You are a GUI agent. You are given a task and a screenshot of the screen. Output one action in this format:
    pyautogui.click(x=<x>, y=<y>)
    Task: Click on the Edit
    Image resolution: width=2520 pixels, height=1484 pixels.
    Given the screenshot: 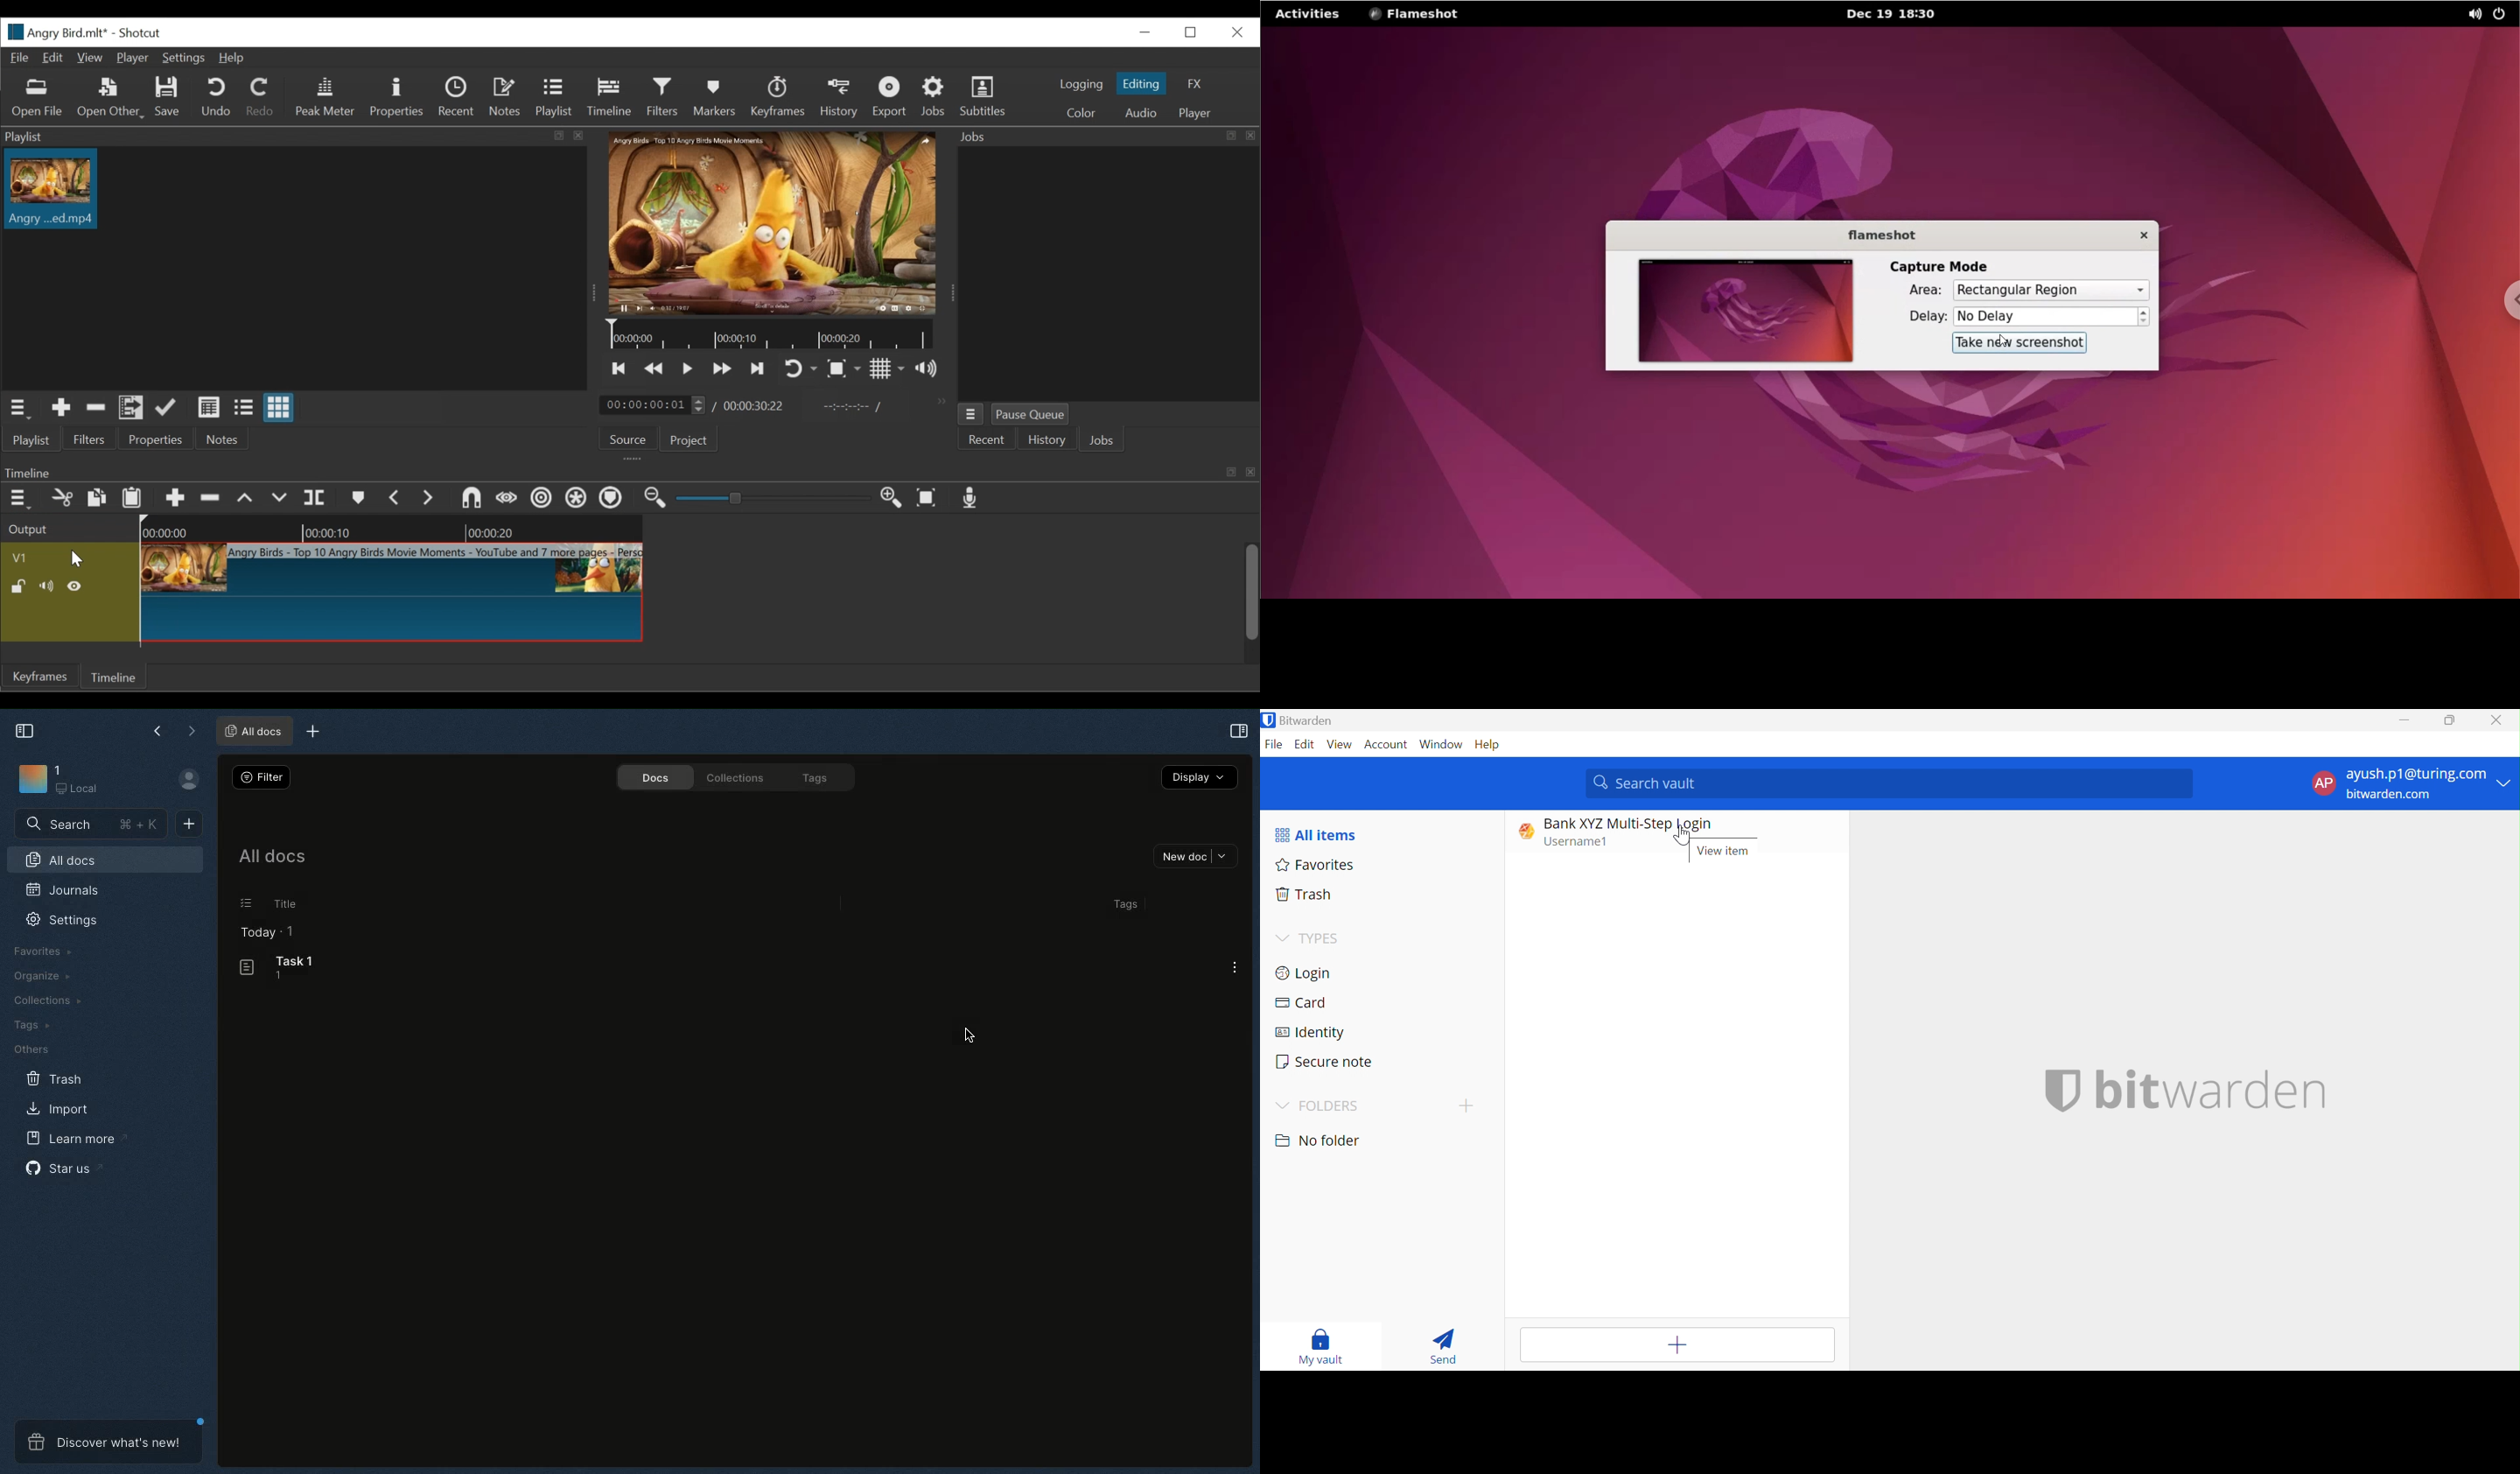 What is the action you would take?
    pyautogui.click(x=1304, y=744)
    